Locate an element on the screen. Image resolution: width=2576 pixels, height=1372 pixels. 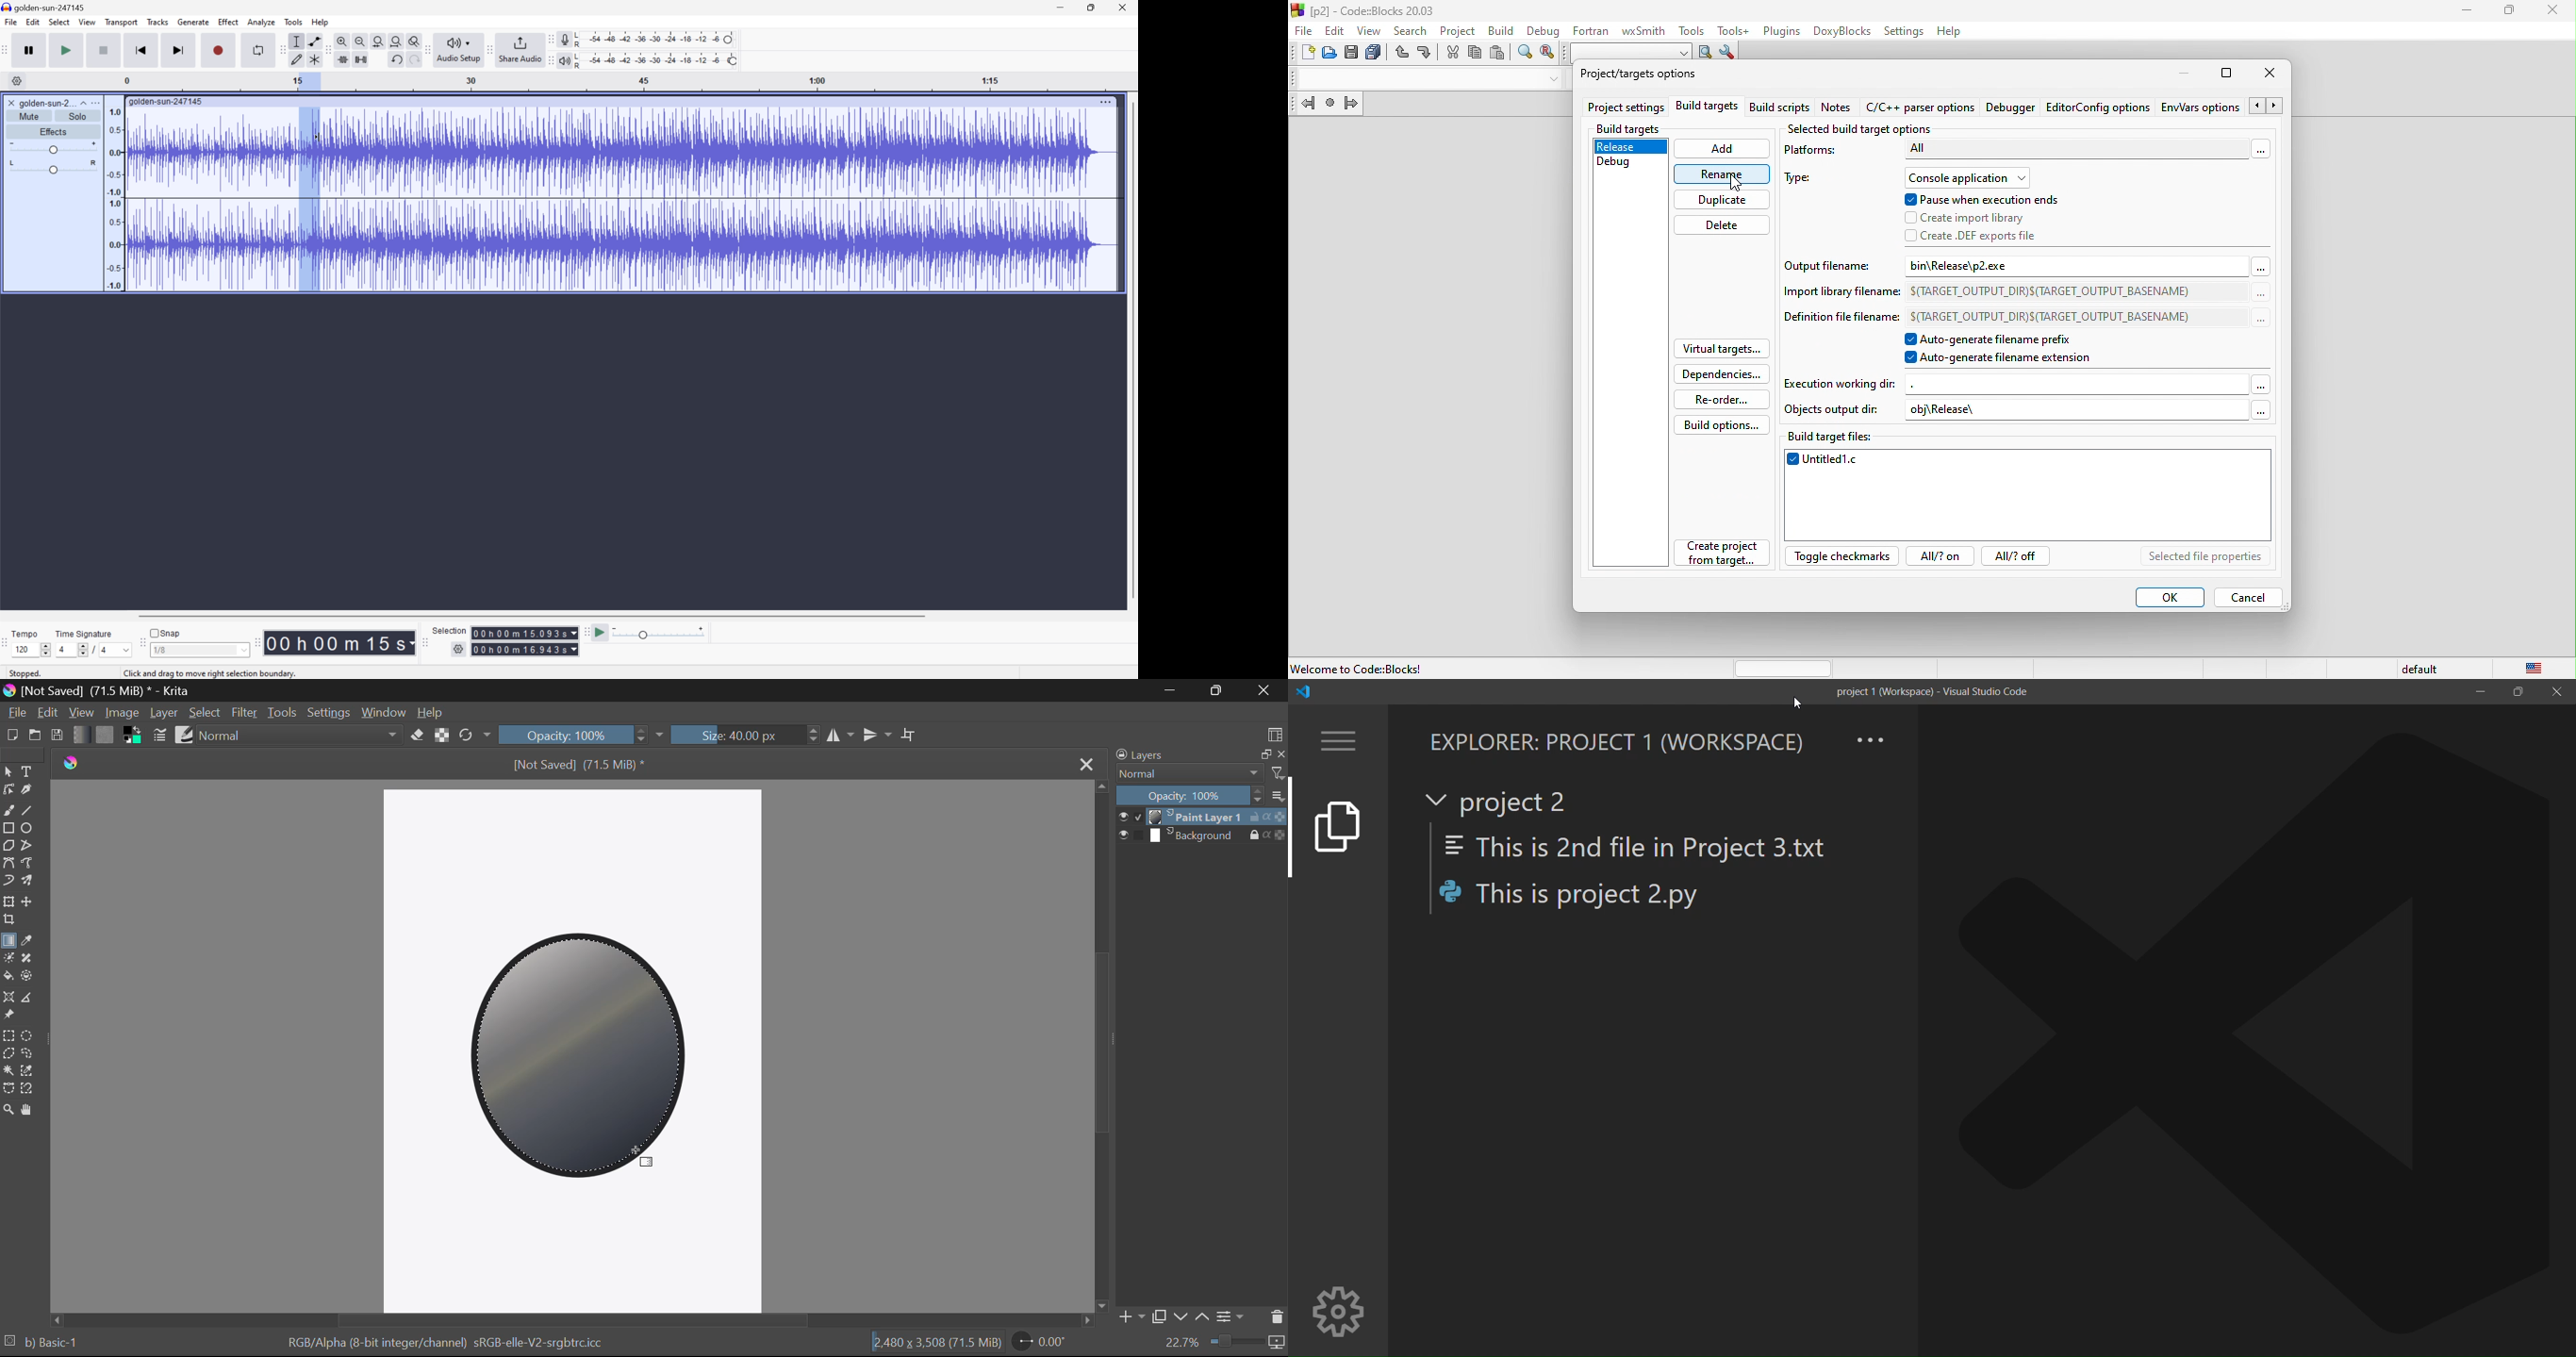
plugins is located at coordinates (1779, 31).